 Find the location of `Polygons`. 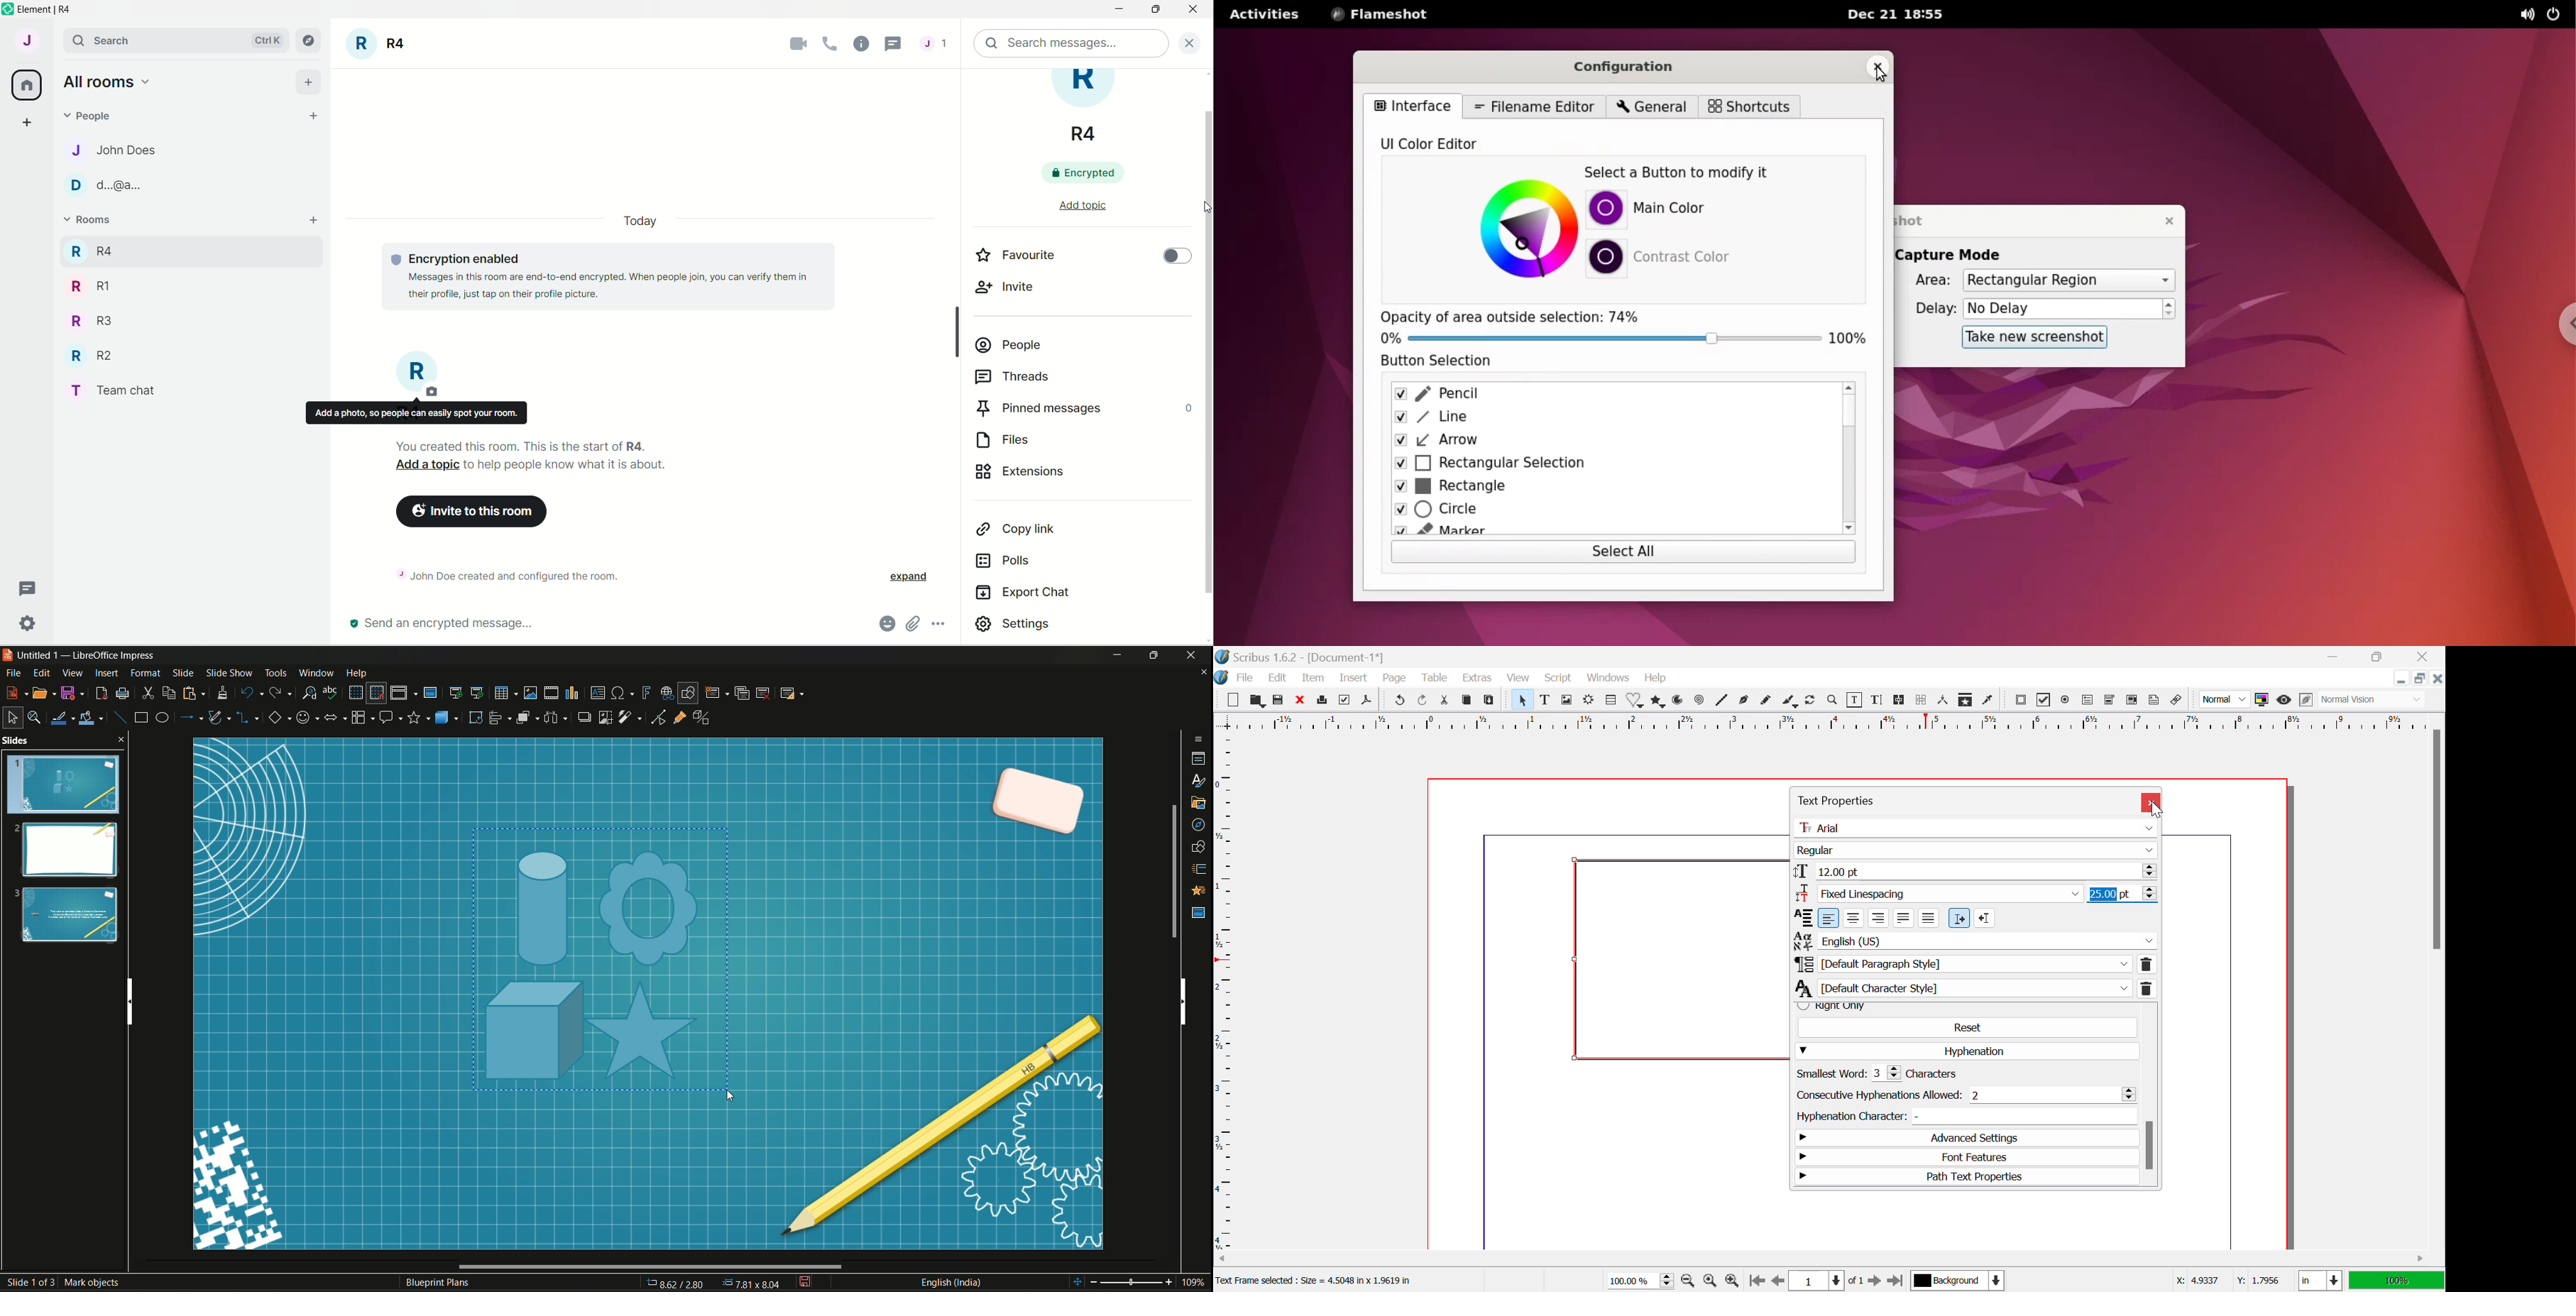

Polygons is located at coordinates (1657, 703).